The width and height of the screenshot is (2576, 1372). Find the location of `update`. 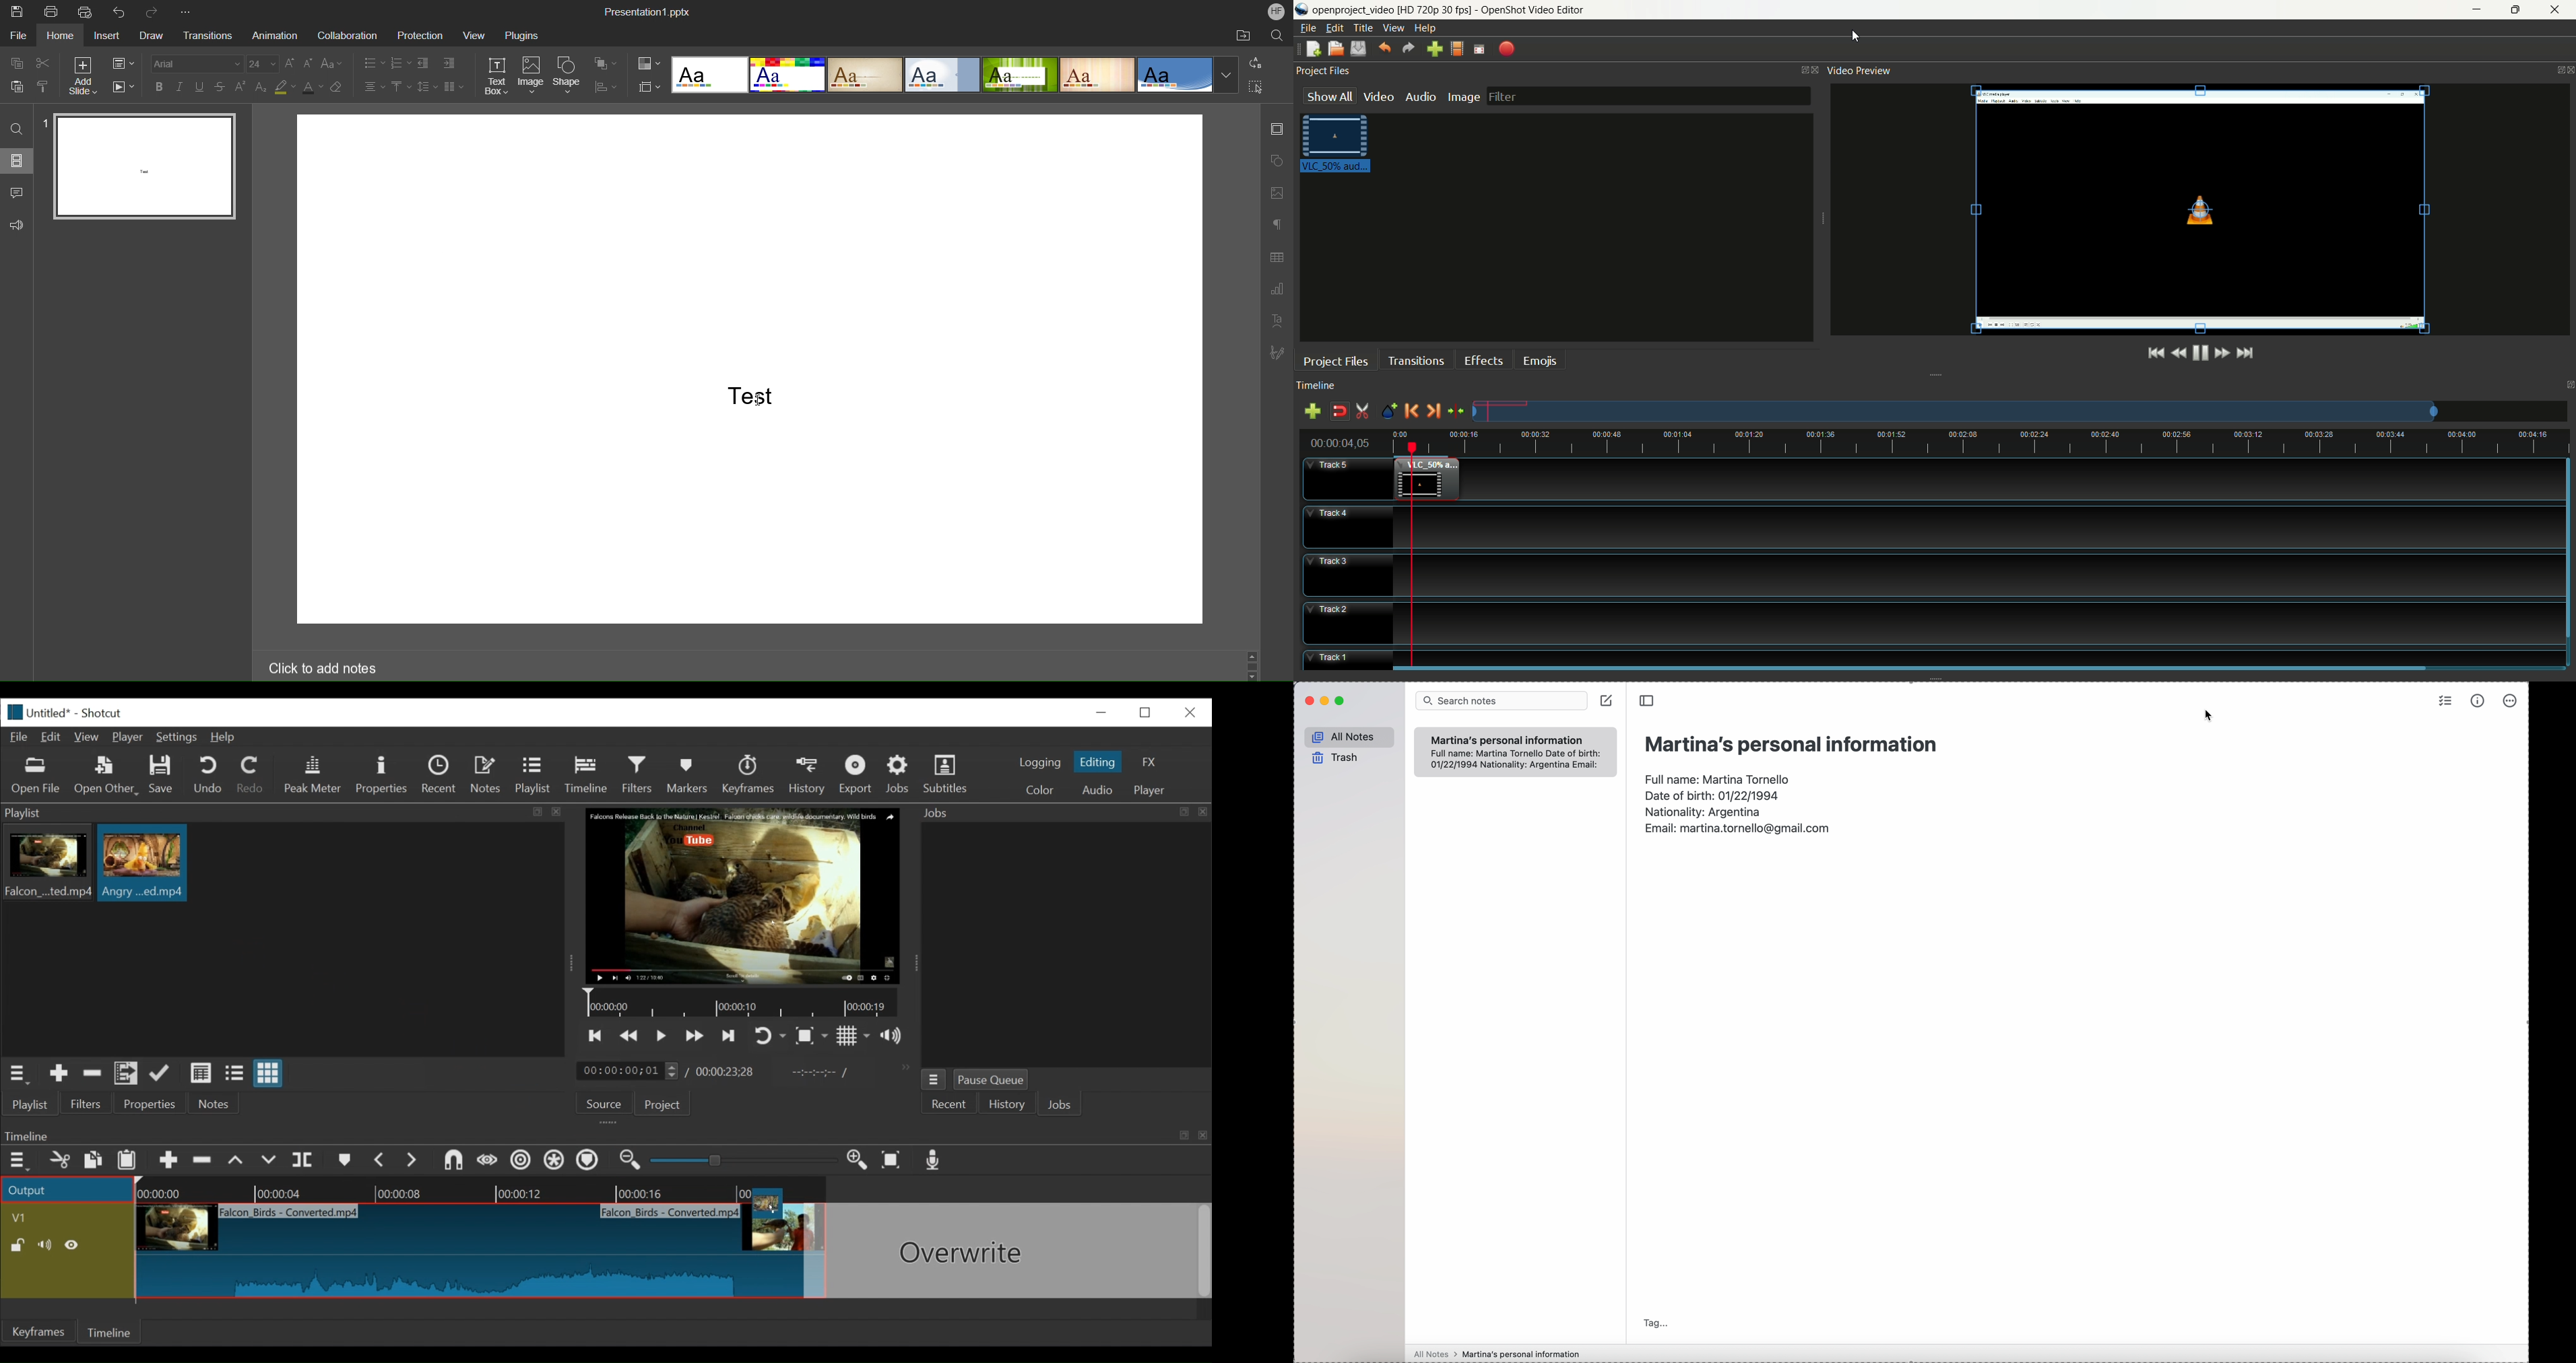

update is located at coordinates (162, 1076).